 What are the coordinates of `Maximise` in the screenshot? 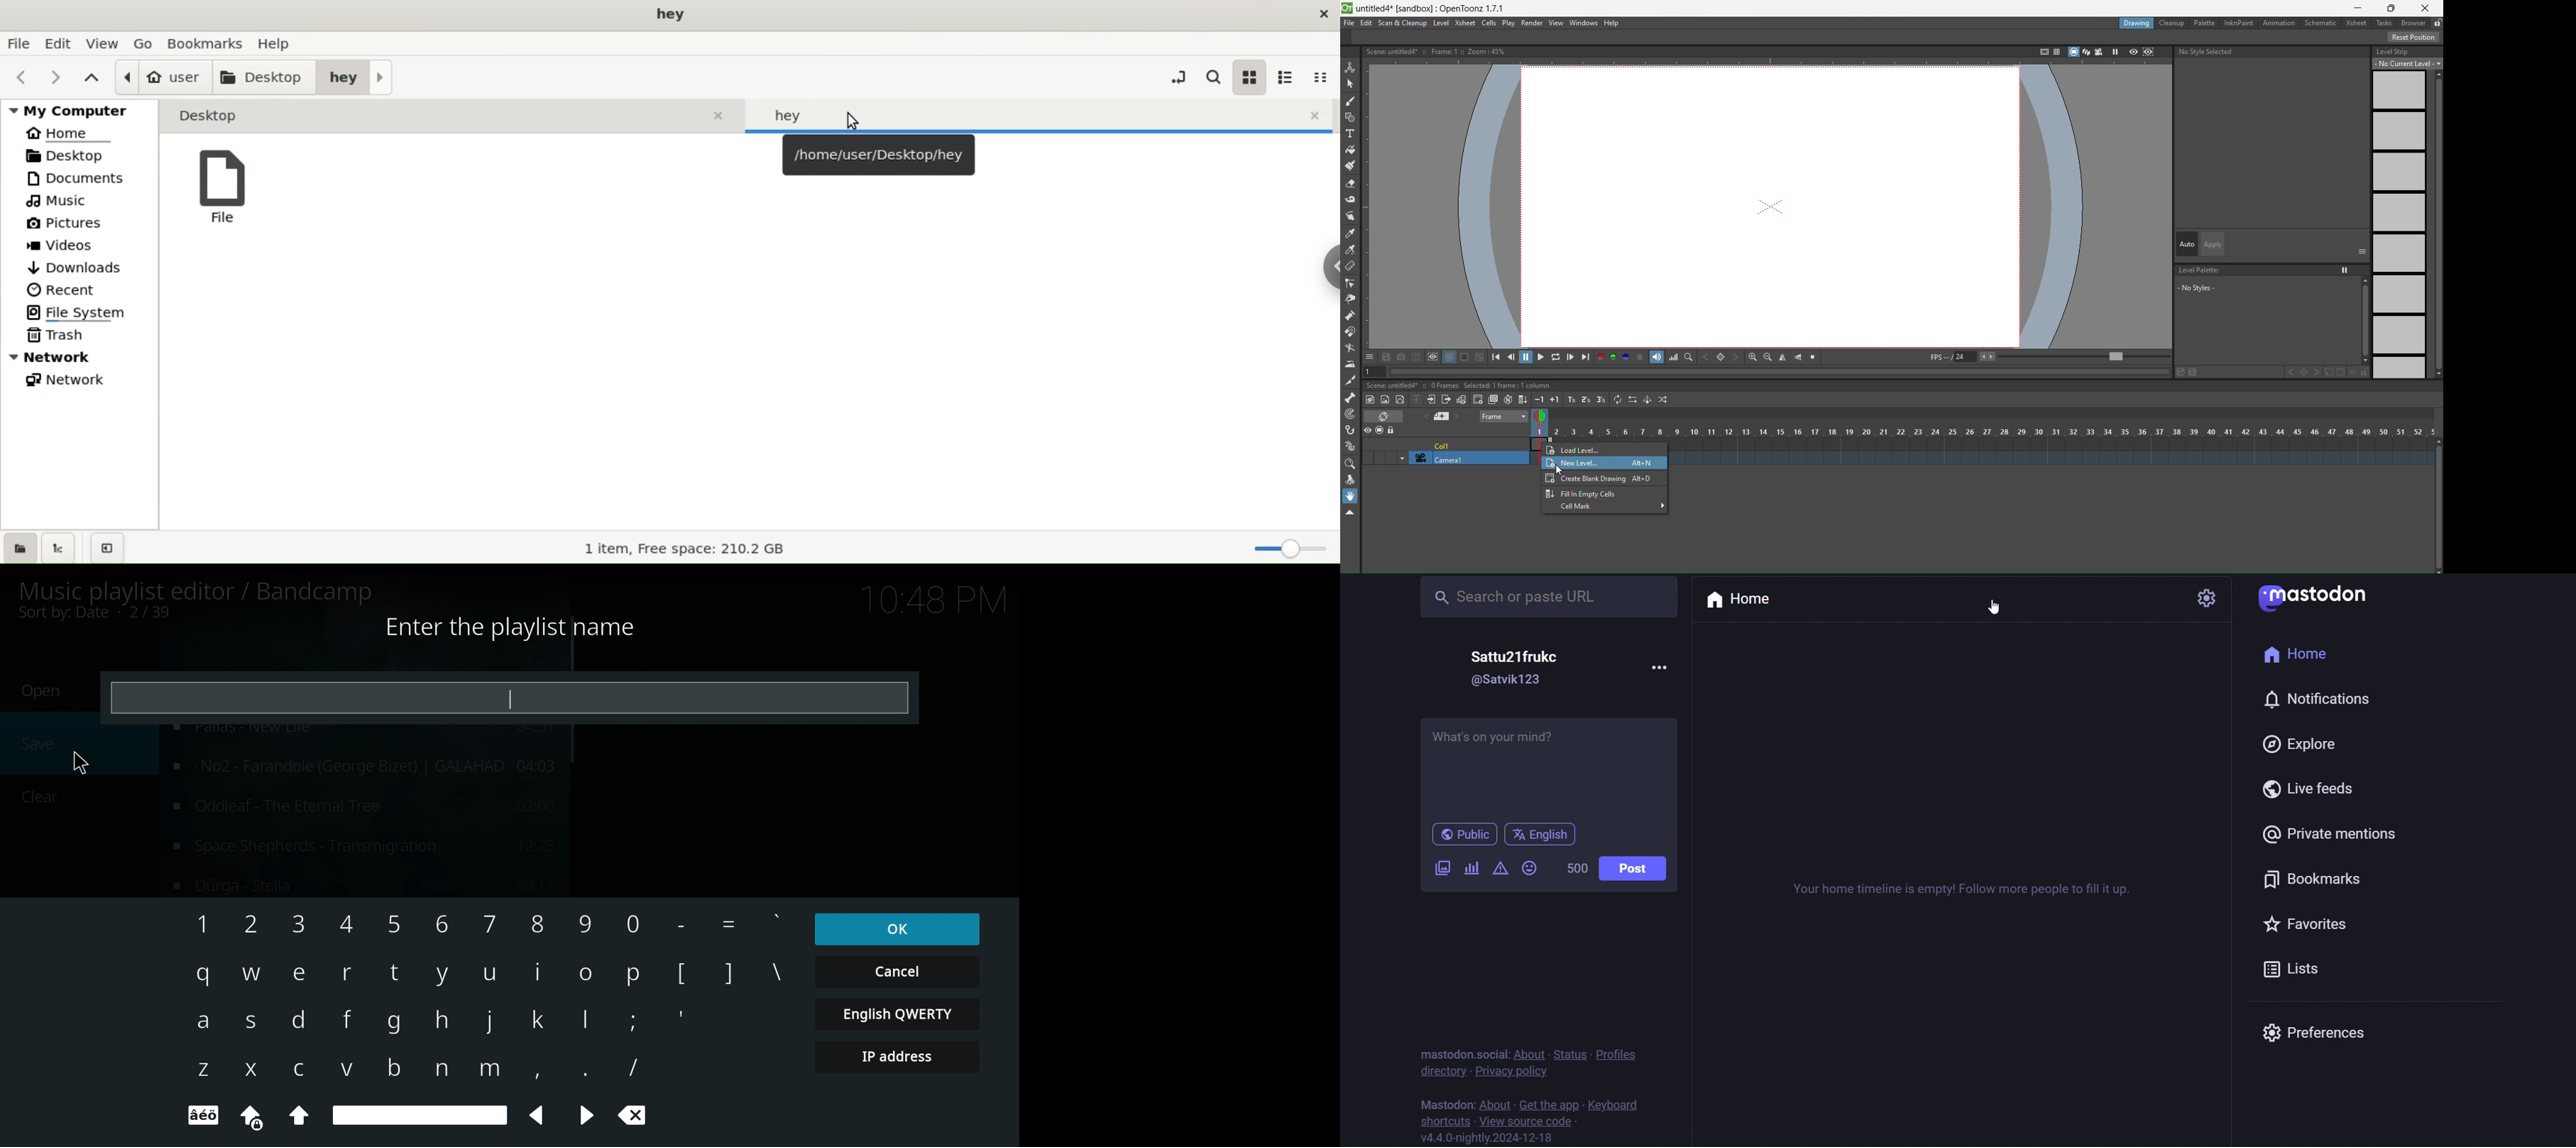 It's located at (2394, 8).